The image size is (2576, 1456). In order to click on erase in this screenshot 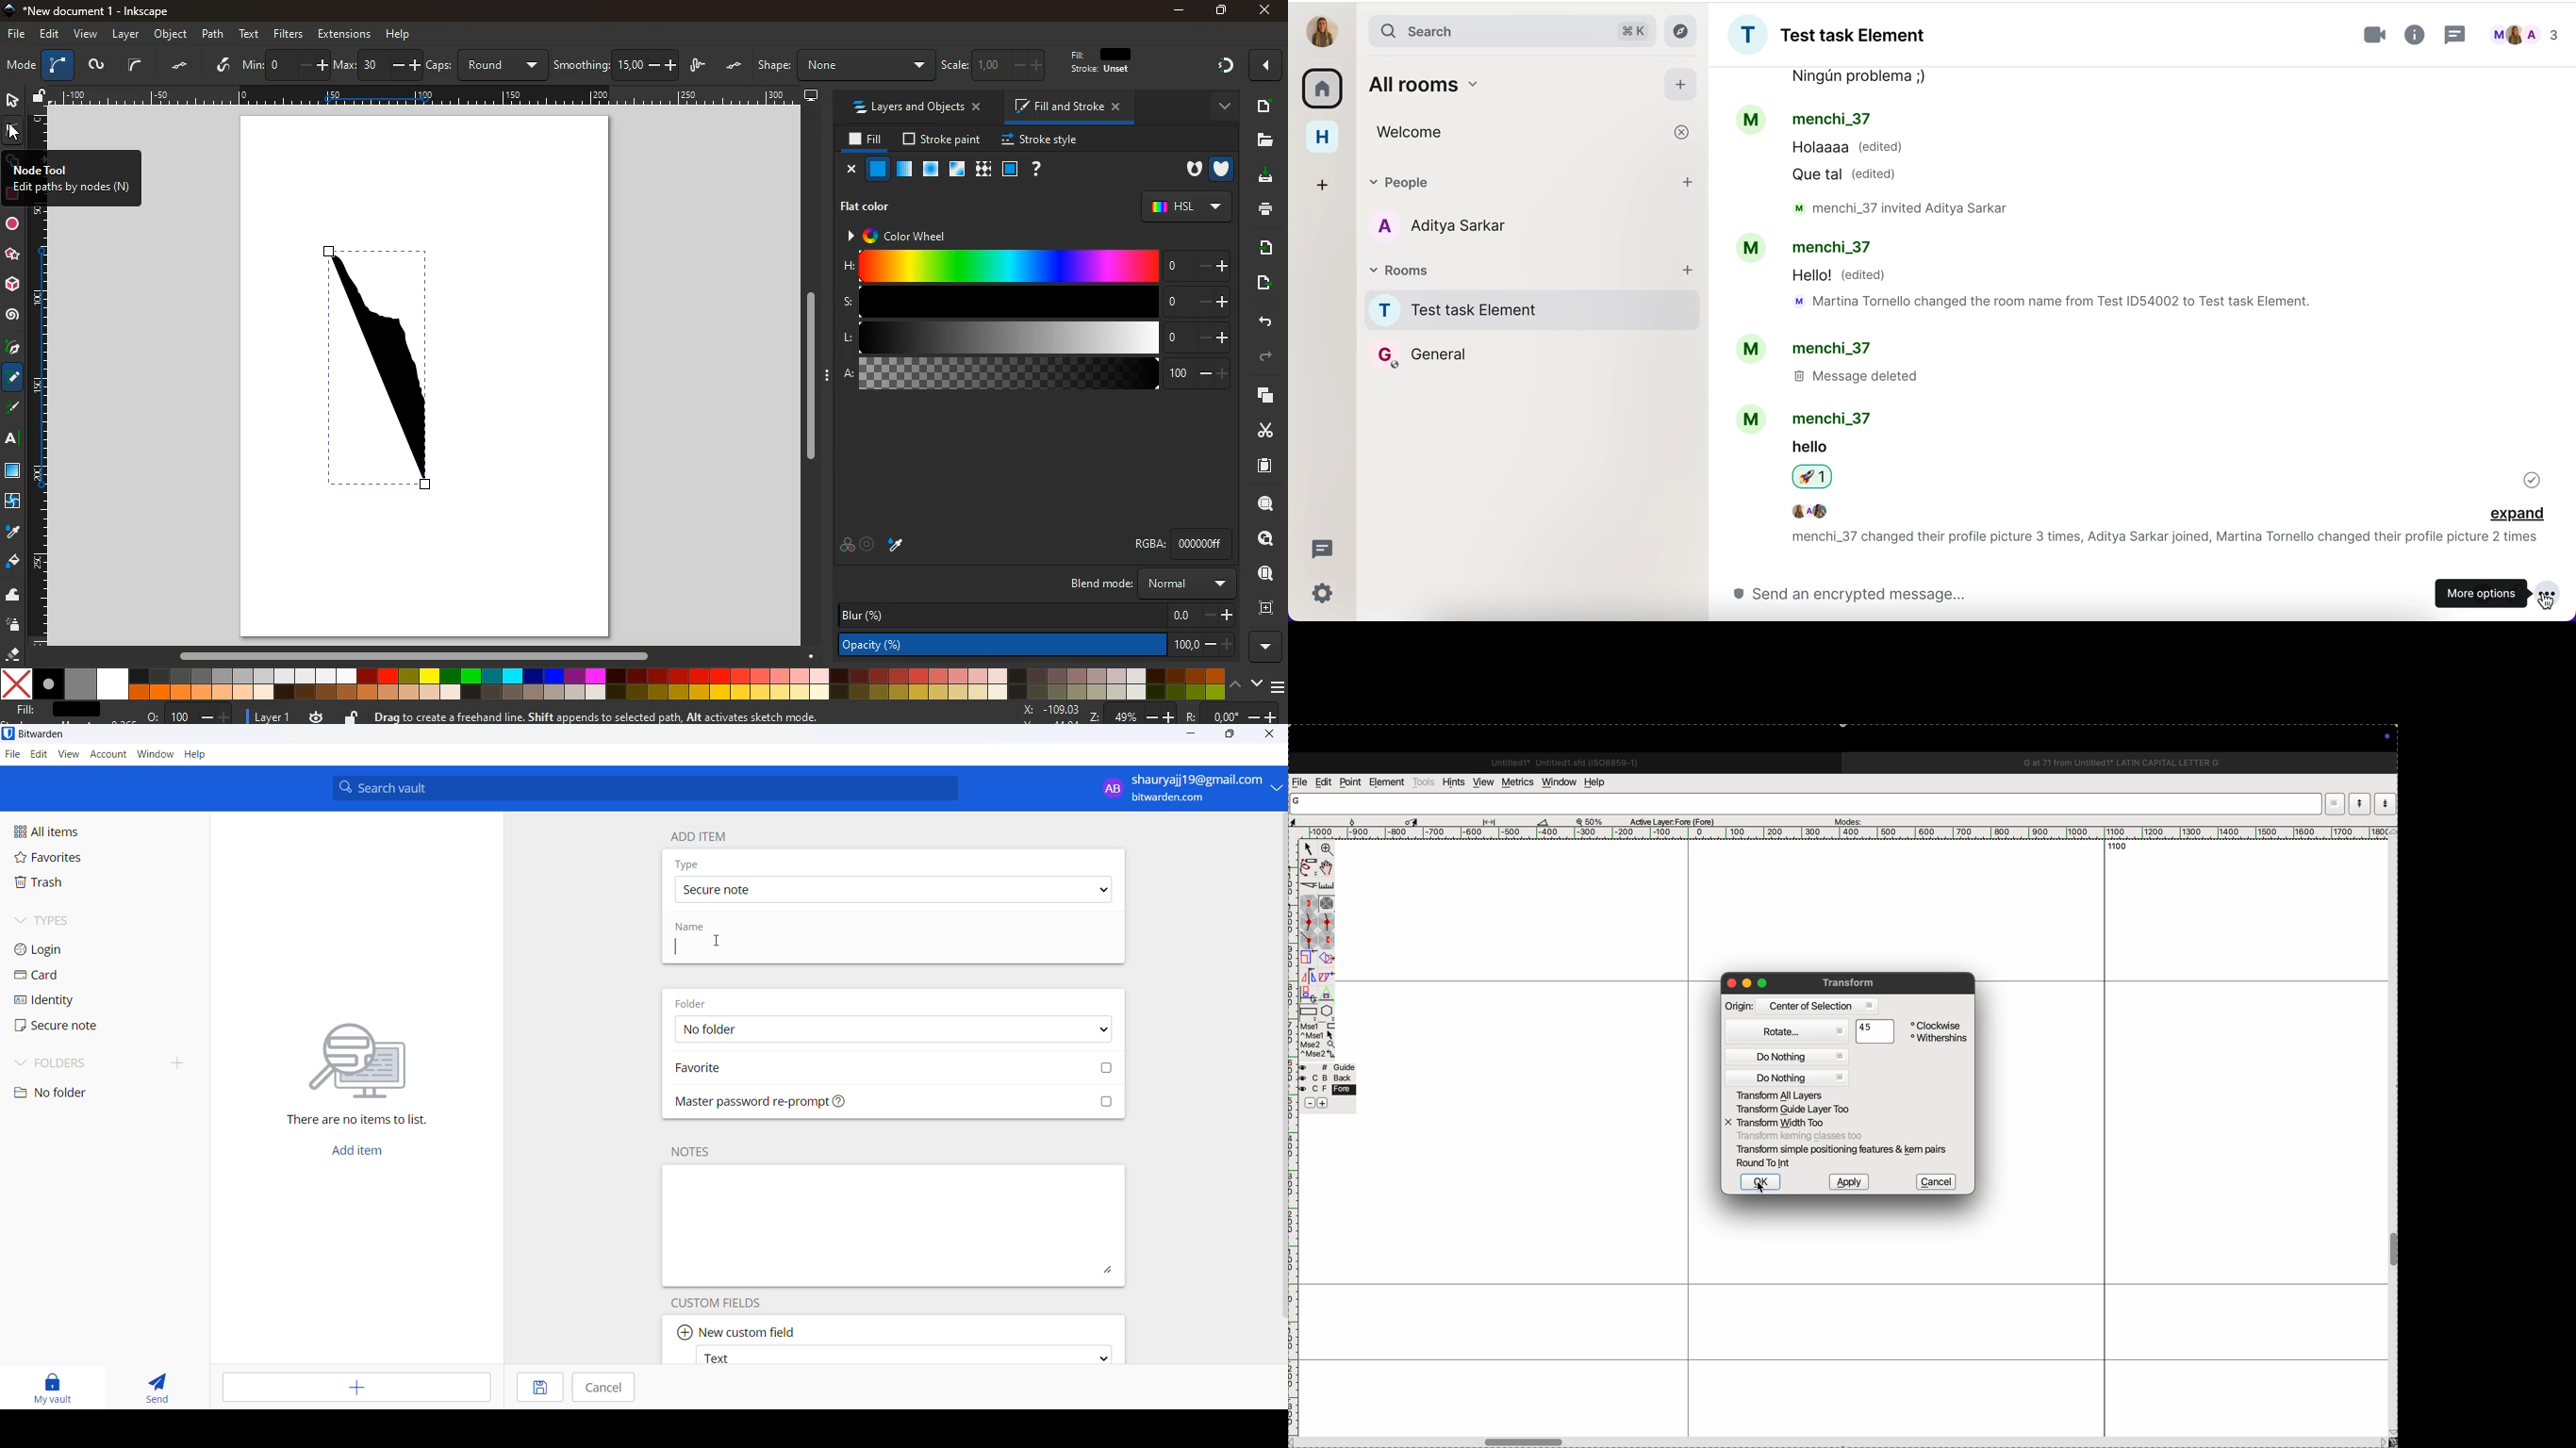, I will do `click(13, 654)`.